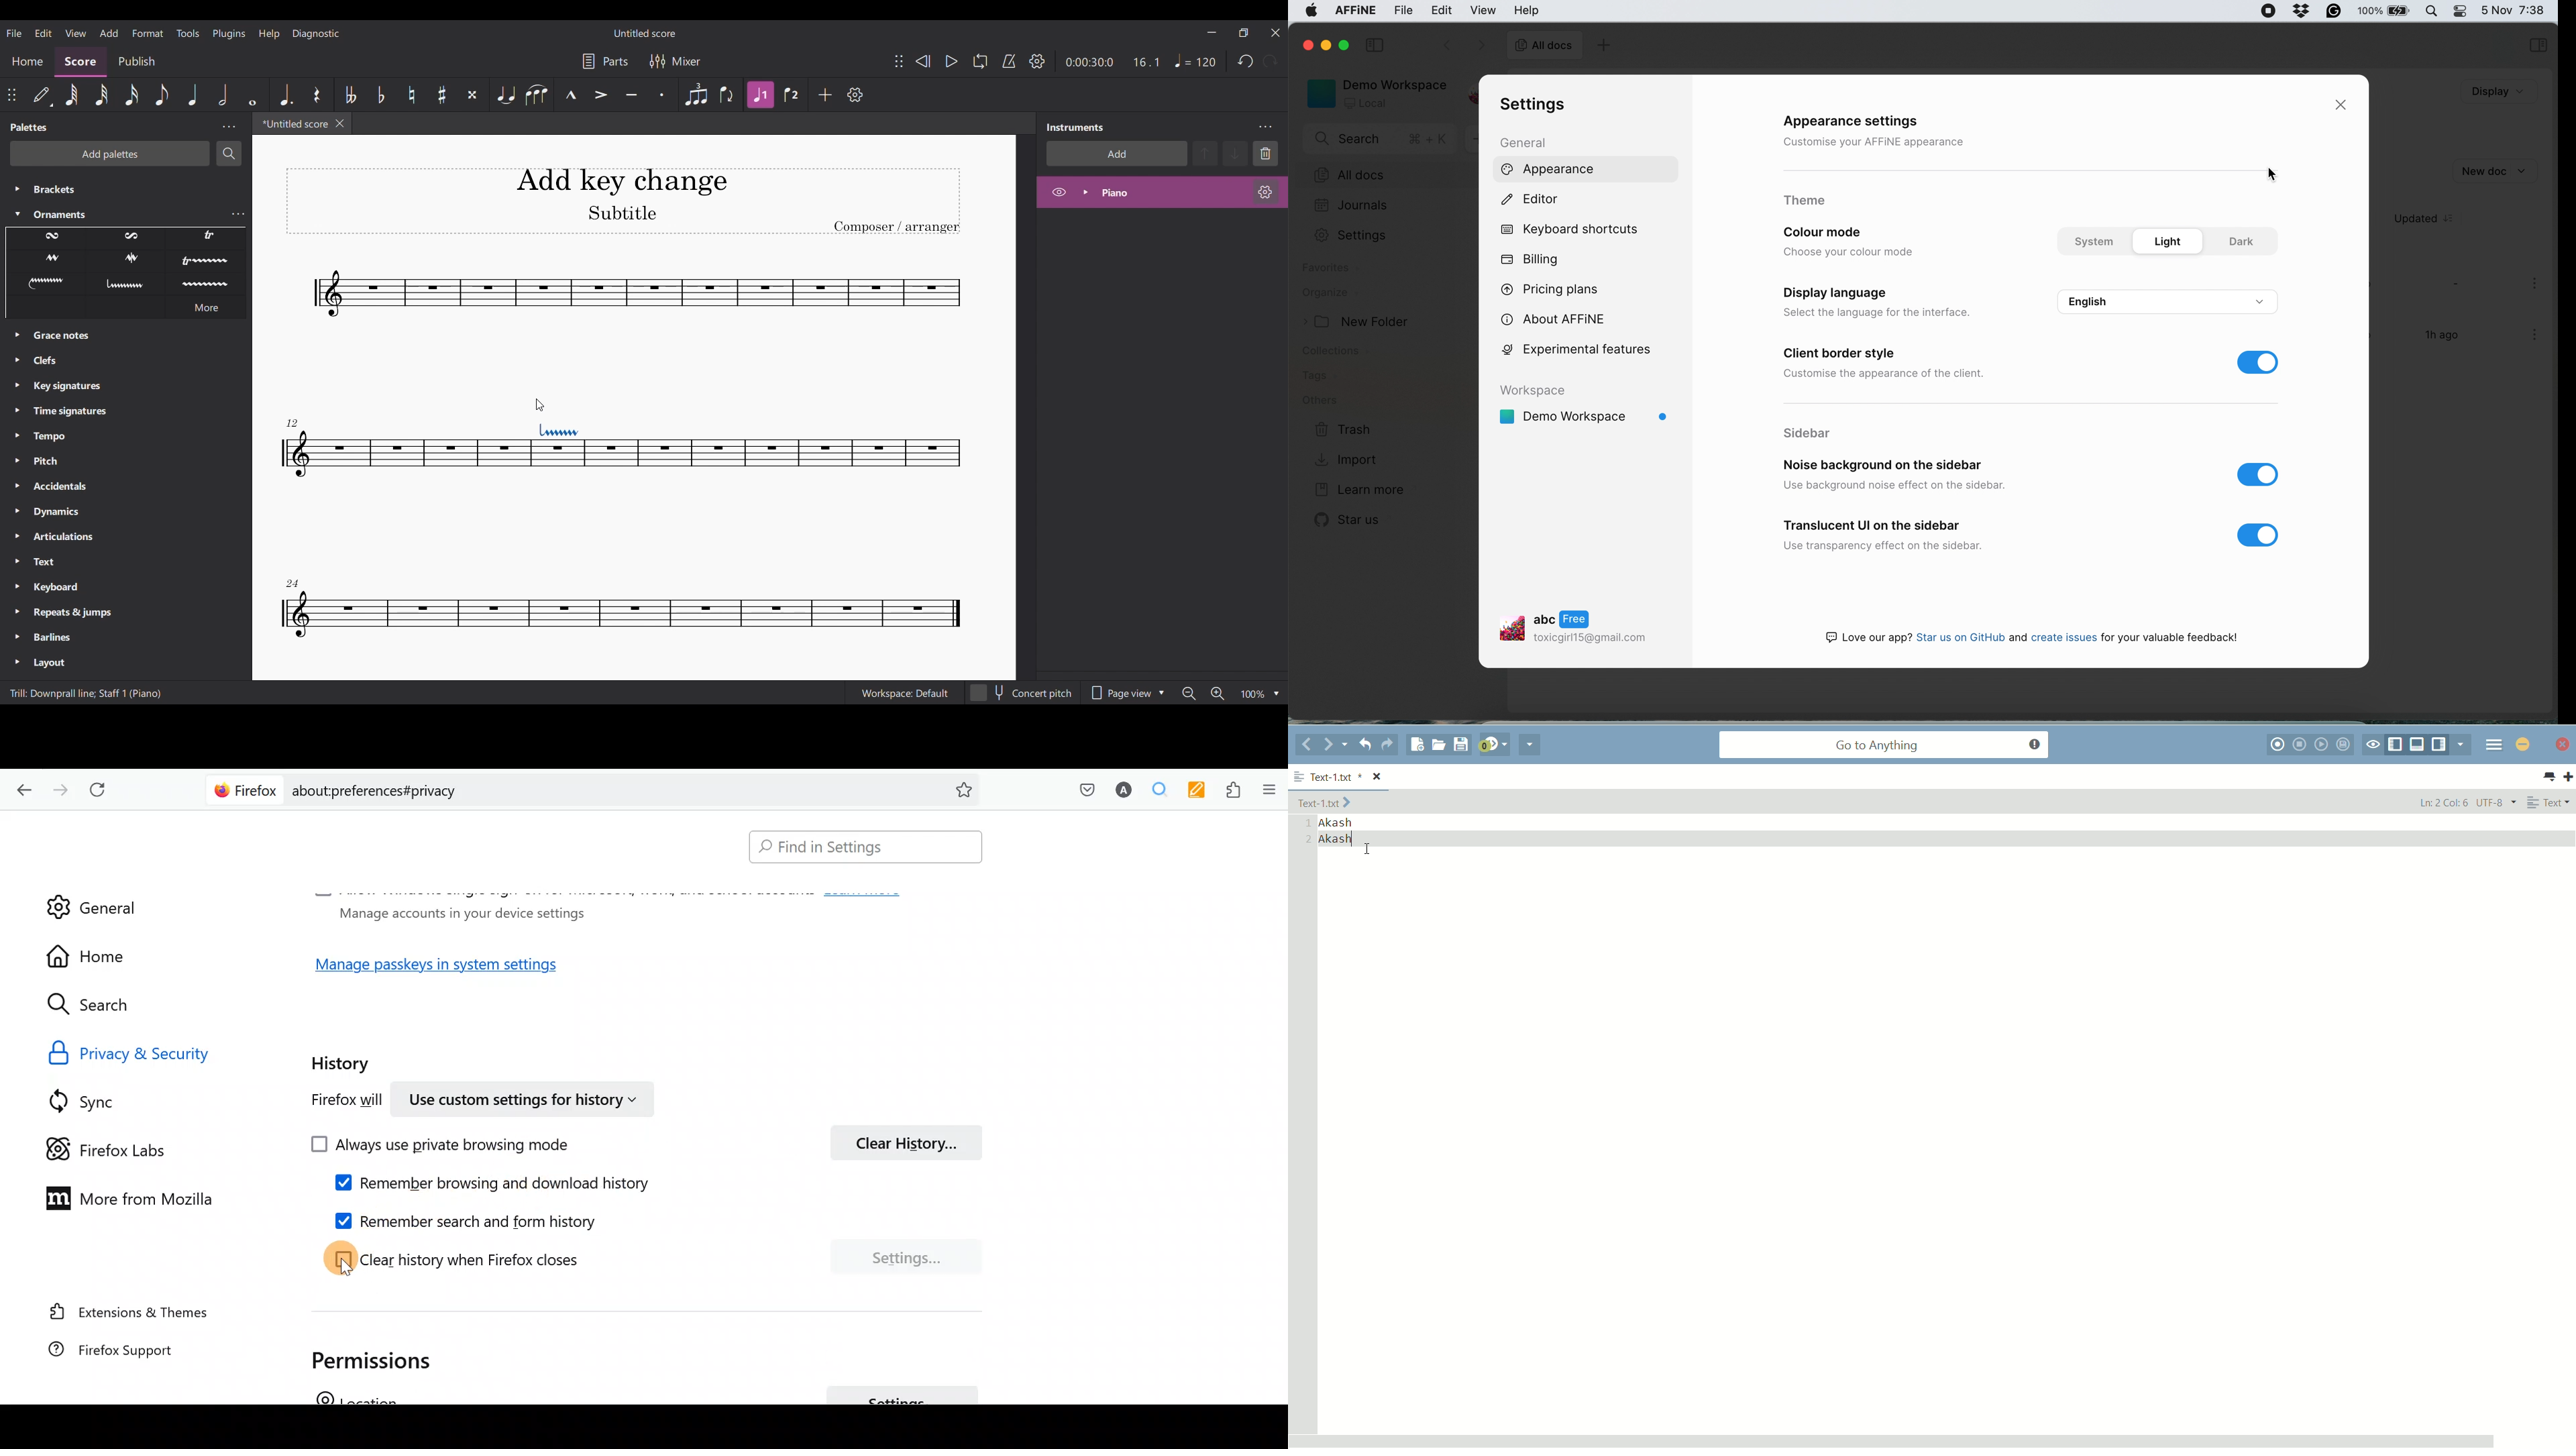 The height and width of the screenshot is (1456, 2576). What do you see at coordinates (1337, 822) in the screenshot?
I see `Akash` at bounding box center [1337, 822].